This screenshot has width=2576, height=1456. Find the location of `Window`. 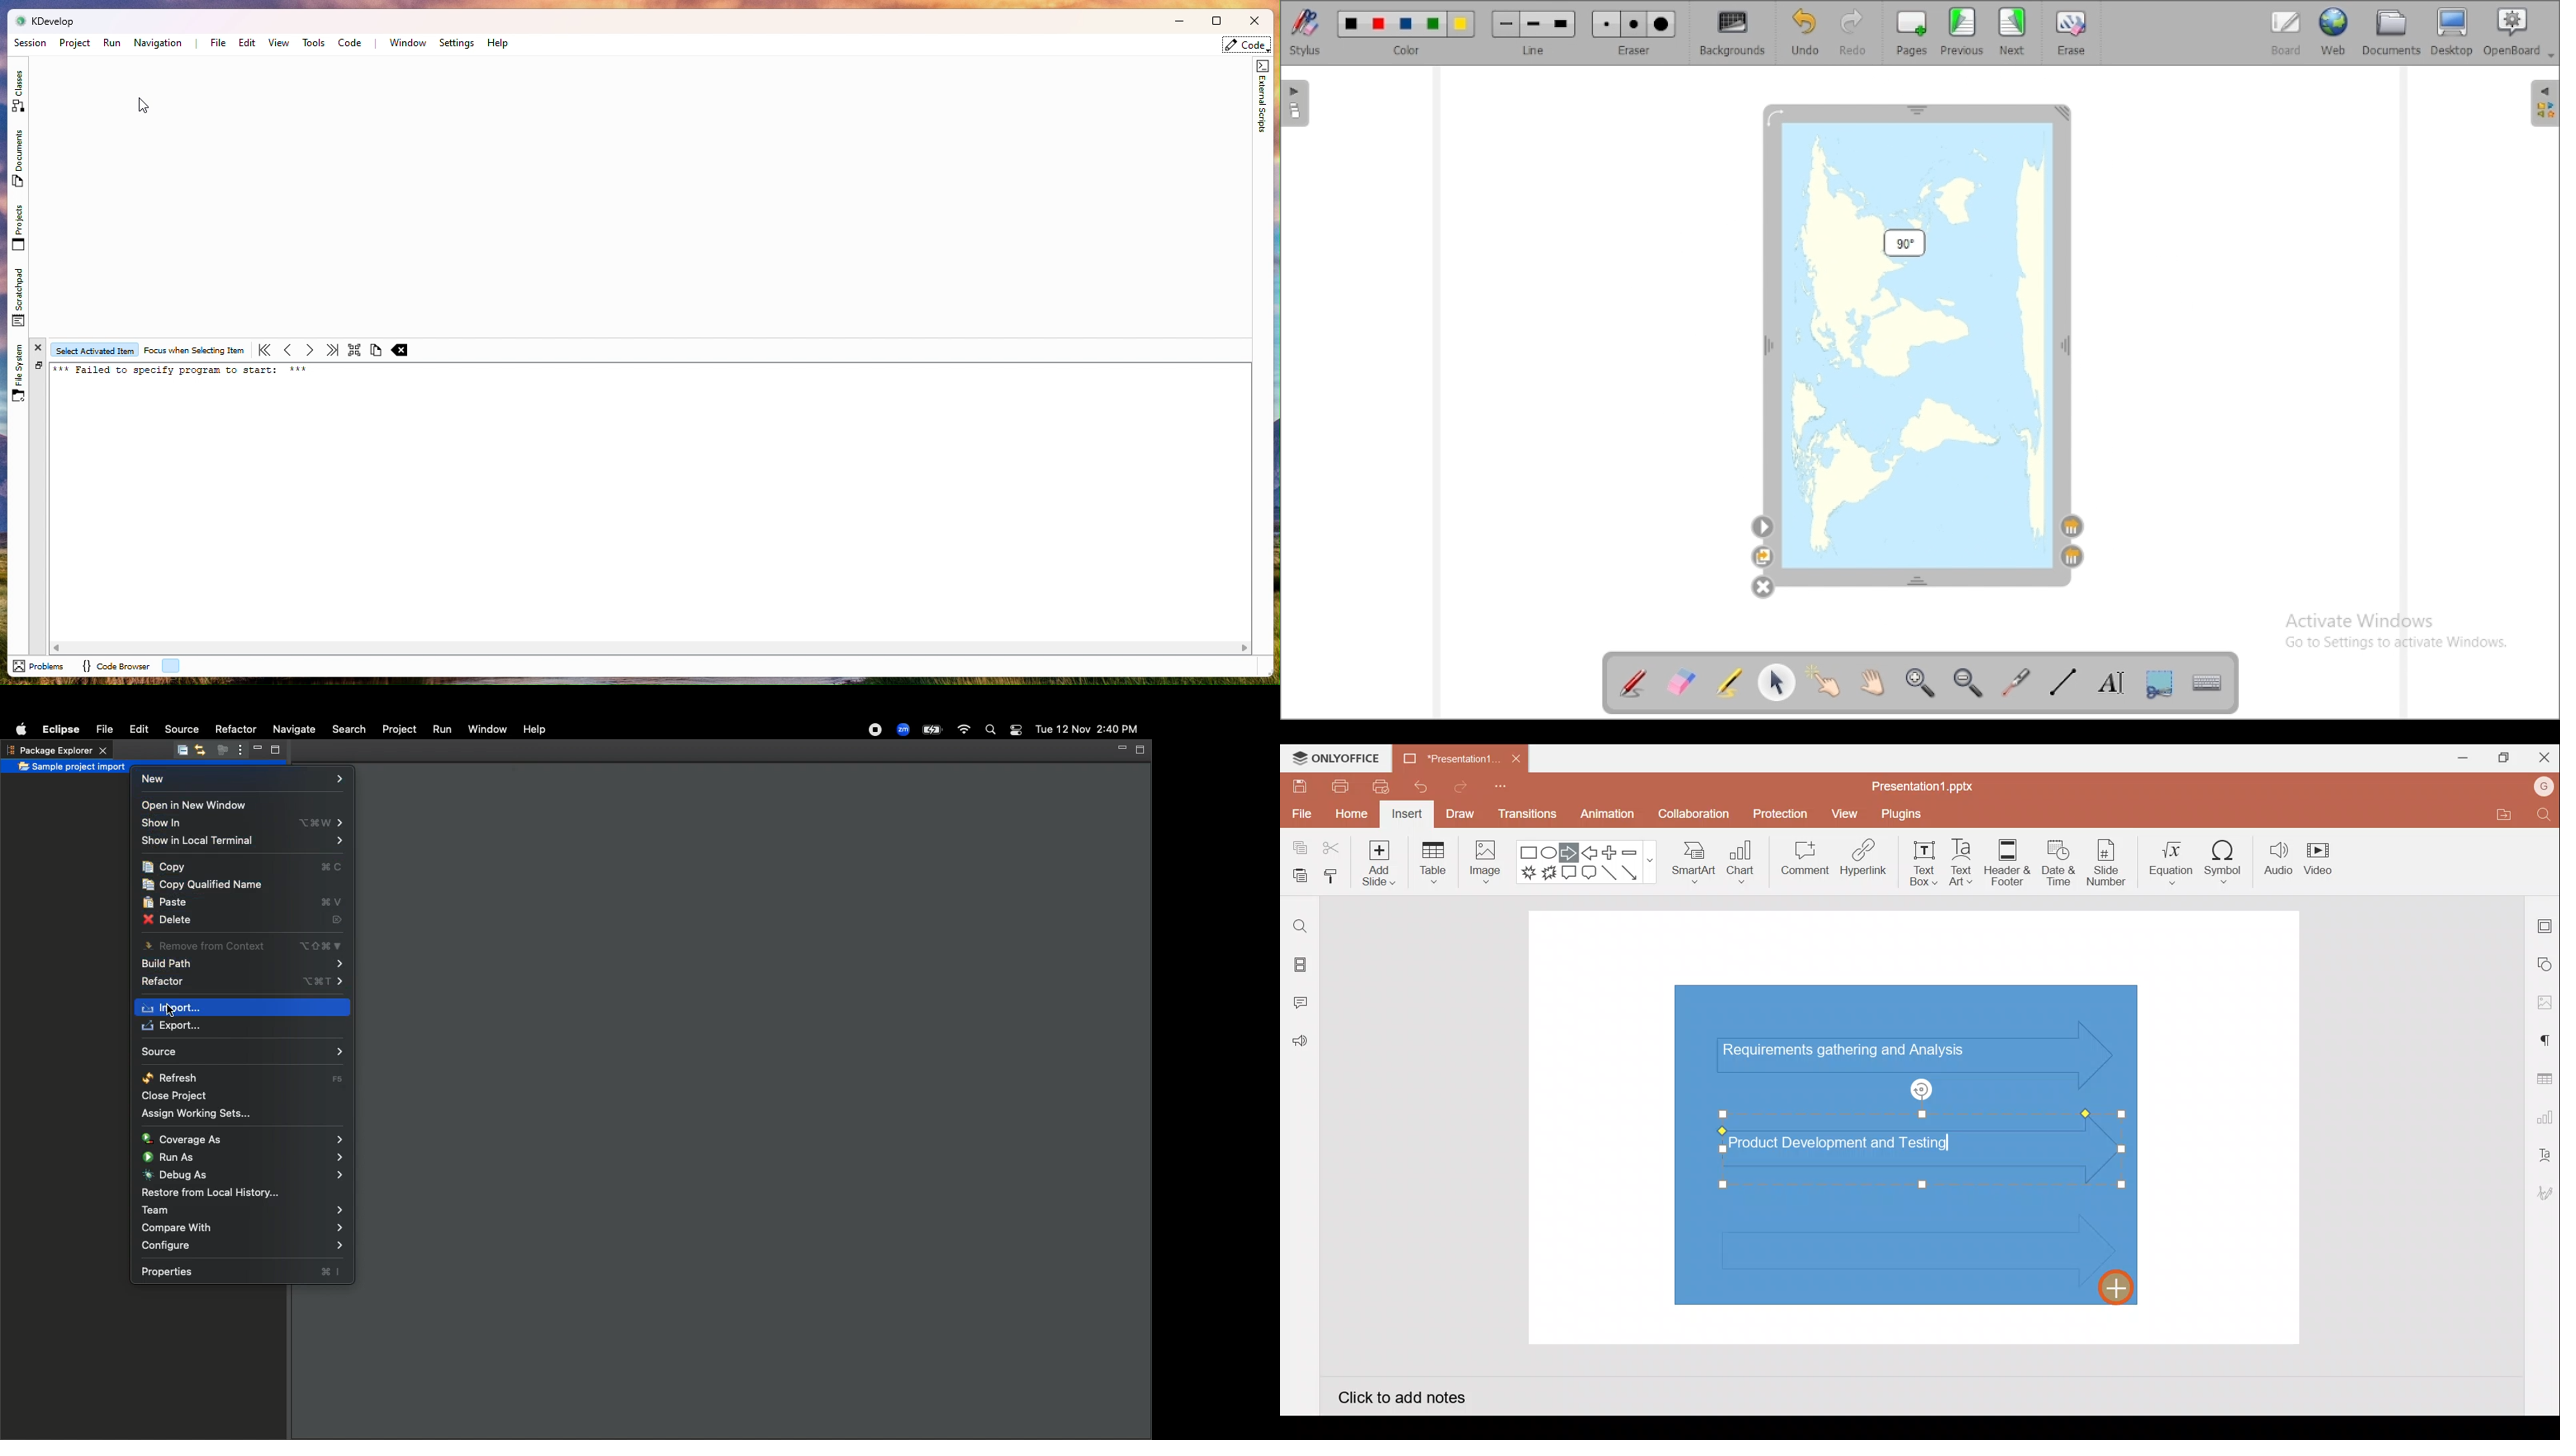

Window is located at coordinates (407, 43).